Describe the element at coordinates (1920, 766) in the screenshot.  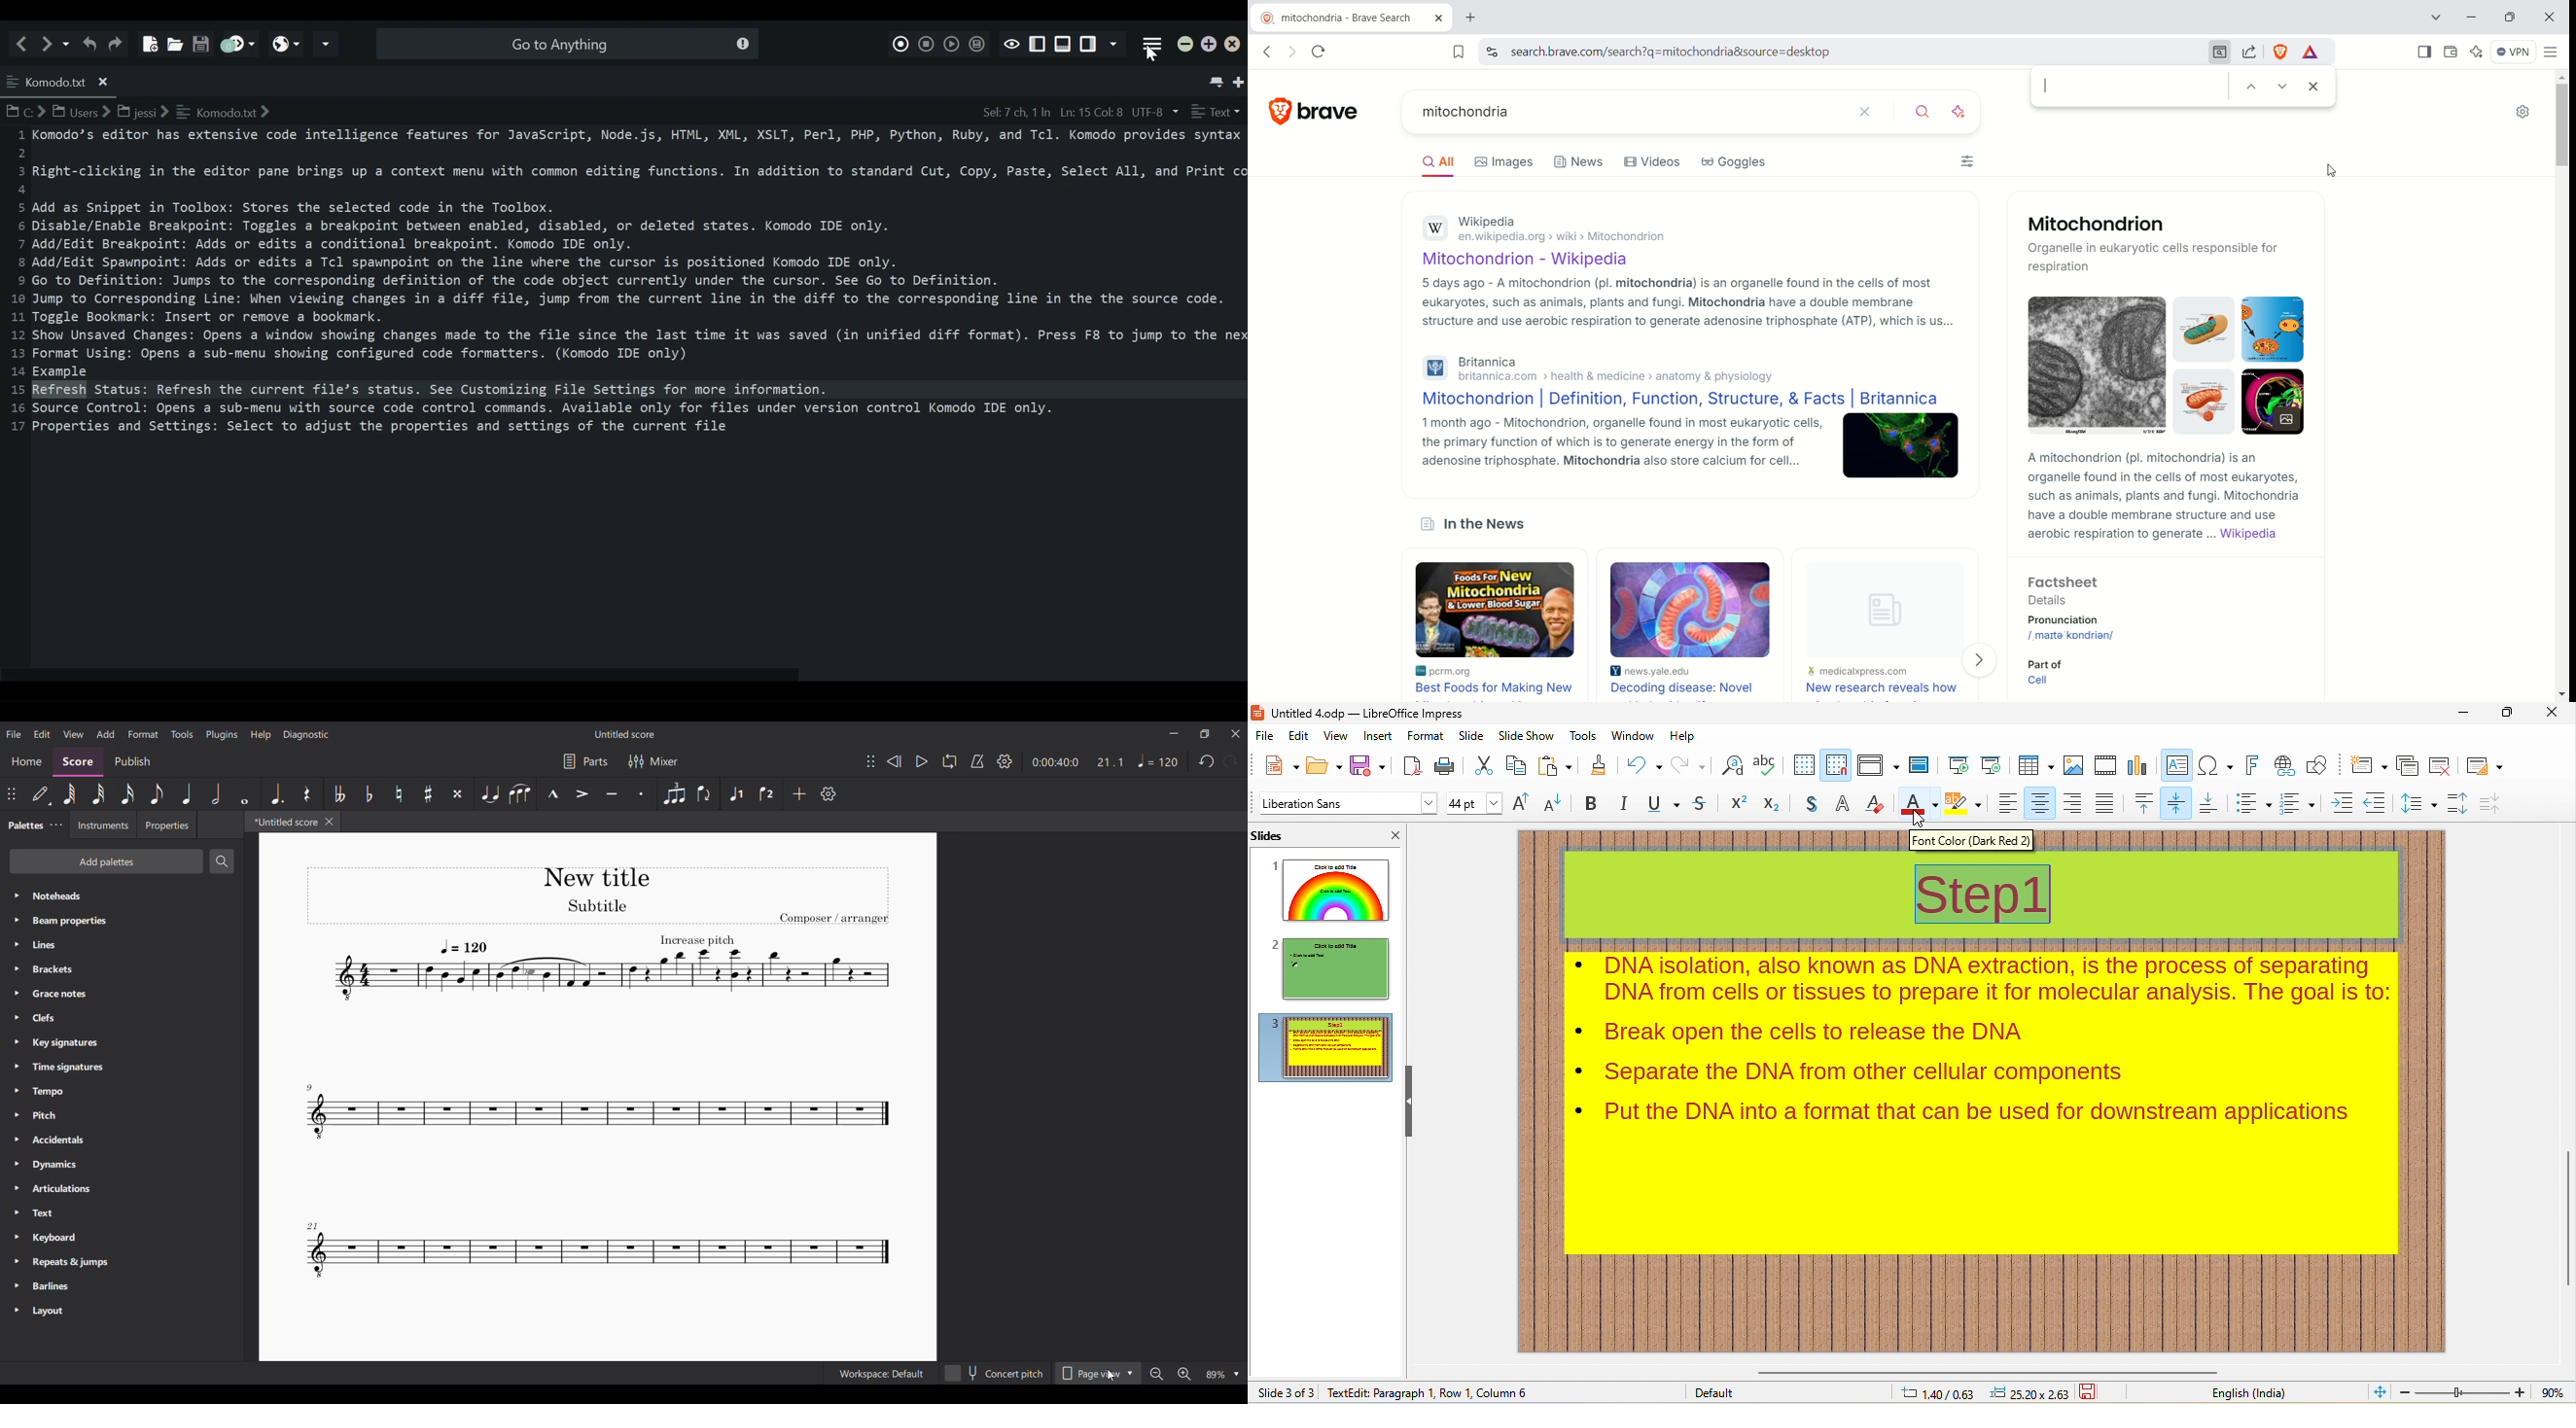
I see `master slide` at that location.